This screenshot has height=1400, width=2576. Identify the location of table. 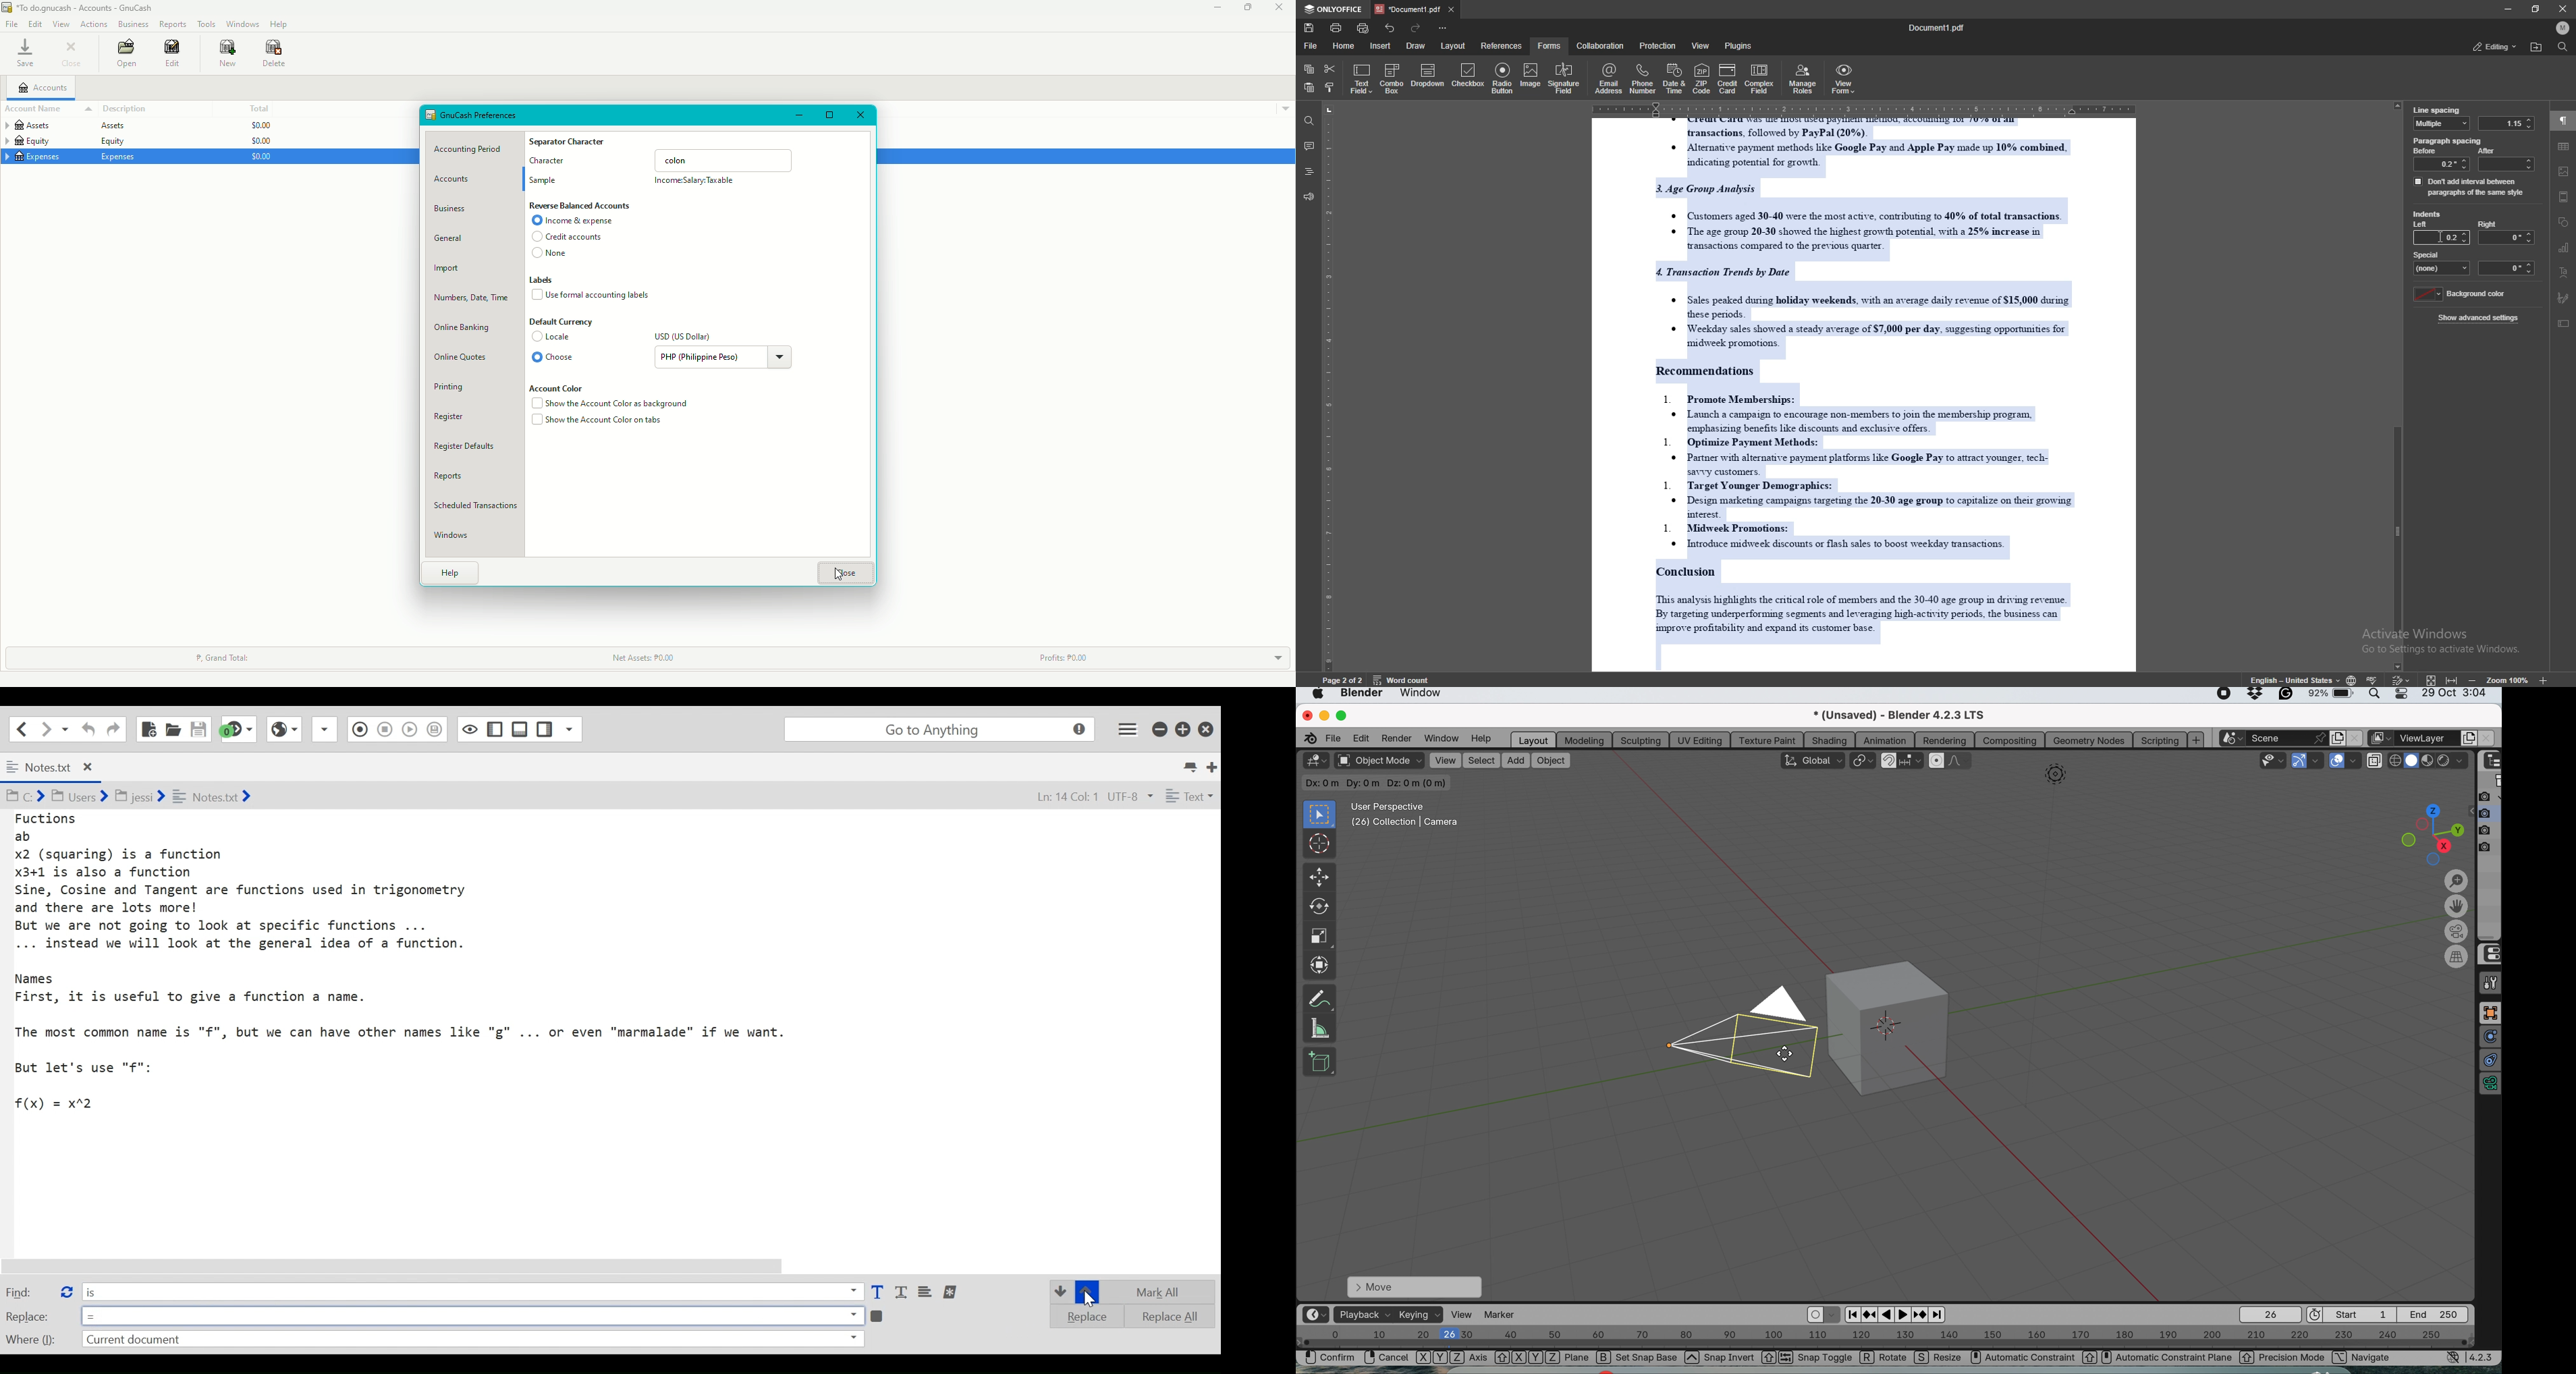
(2564, 146).